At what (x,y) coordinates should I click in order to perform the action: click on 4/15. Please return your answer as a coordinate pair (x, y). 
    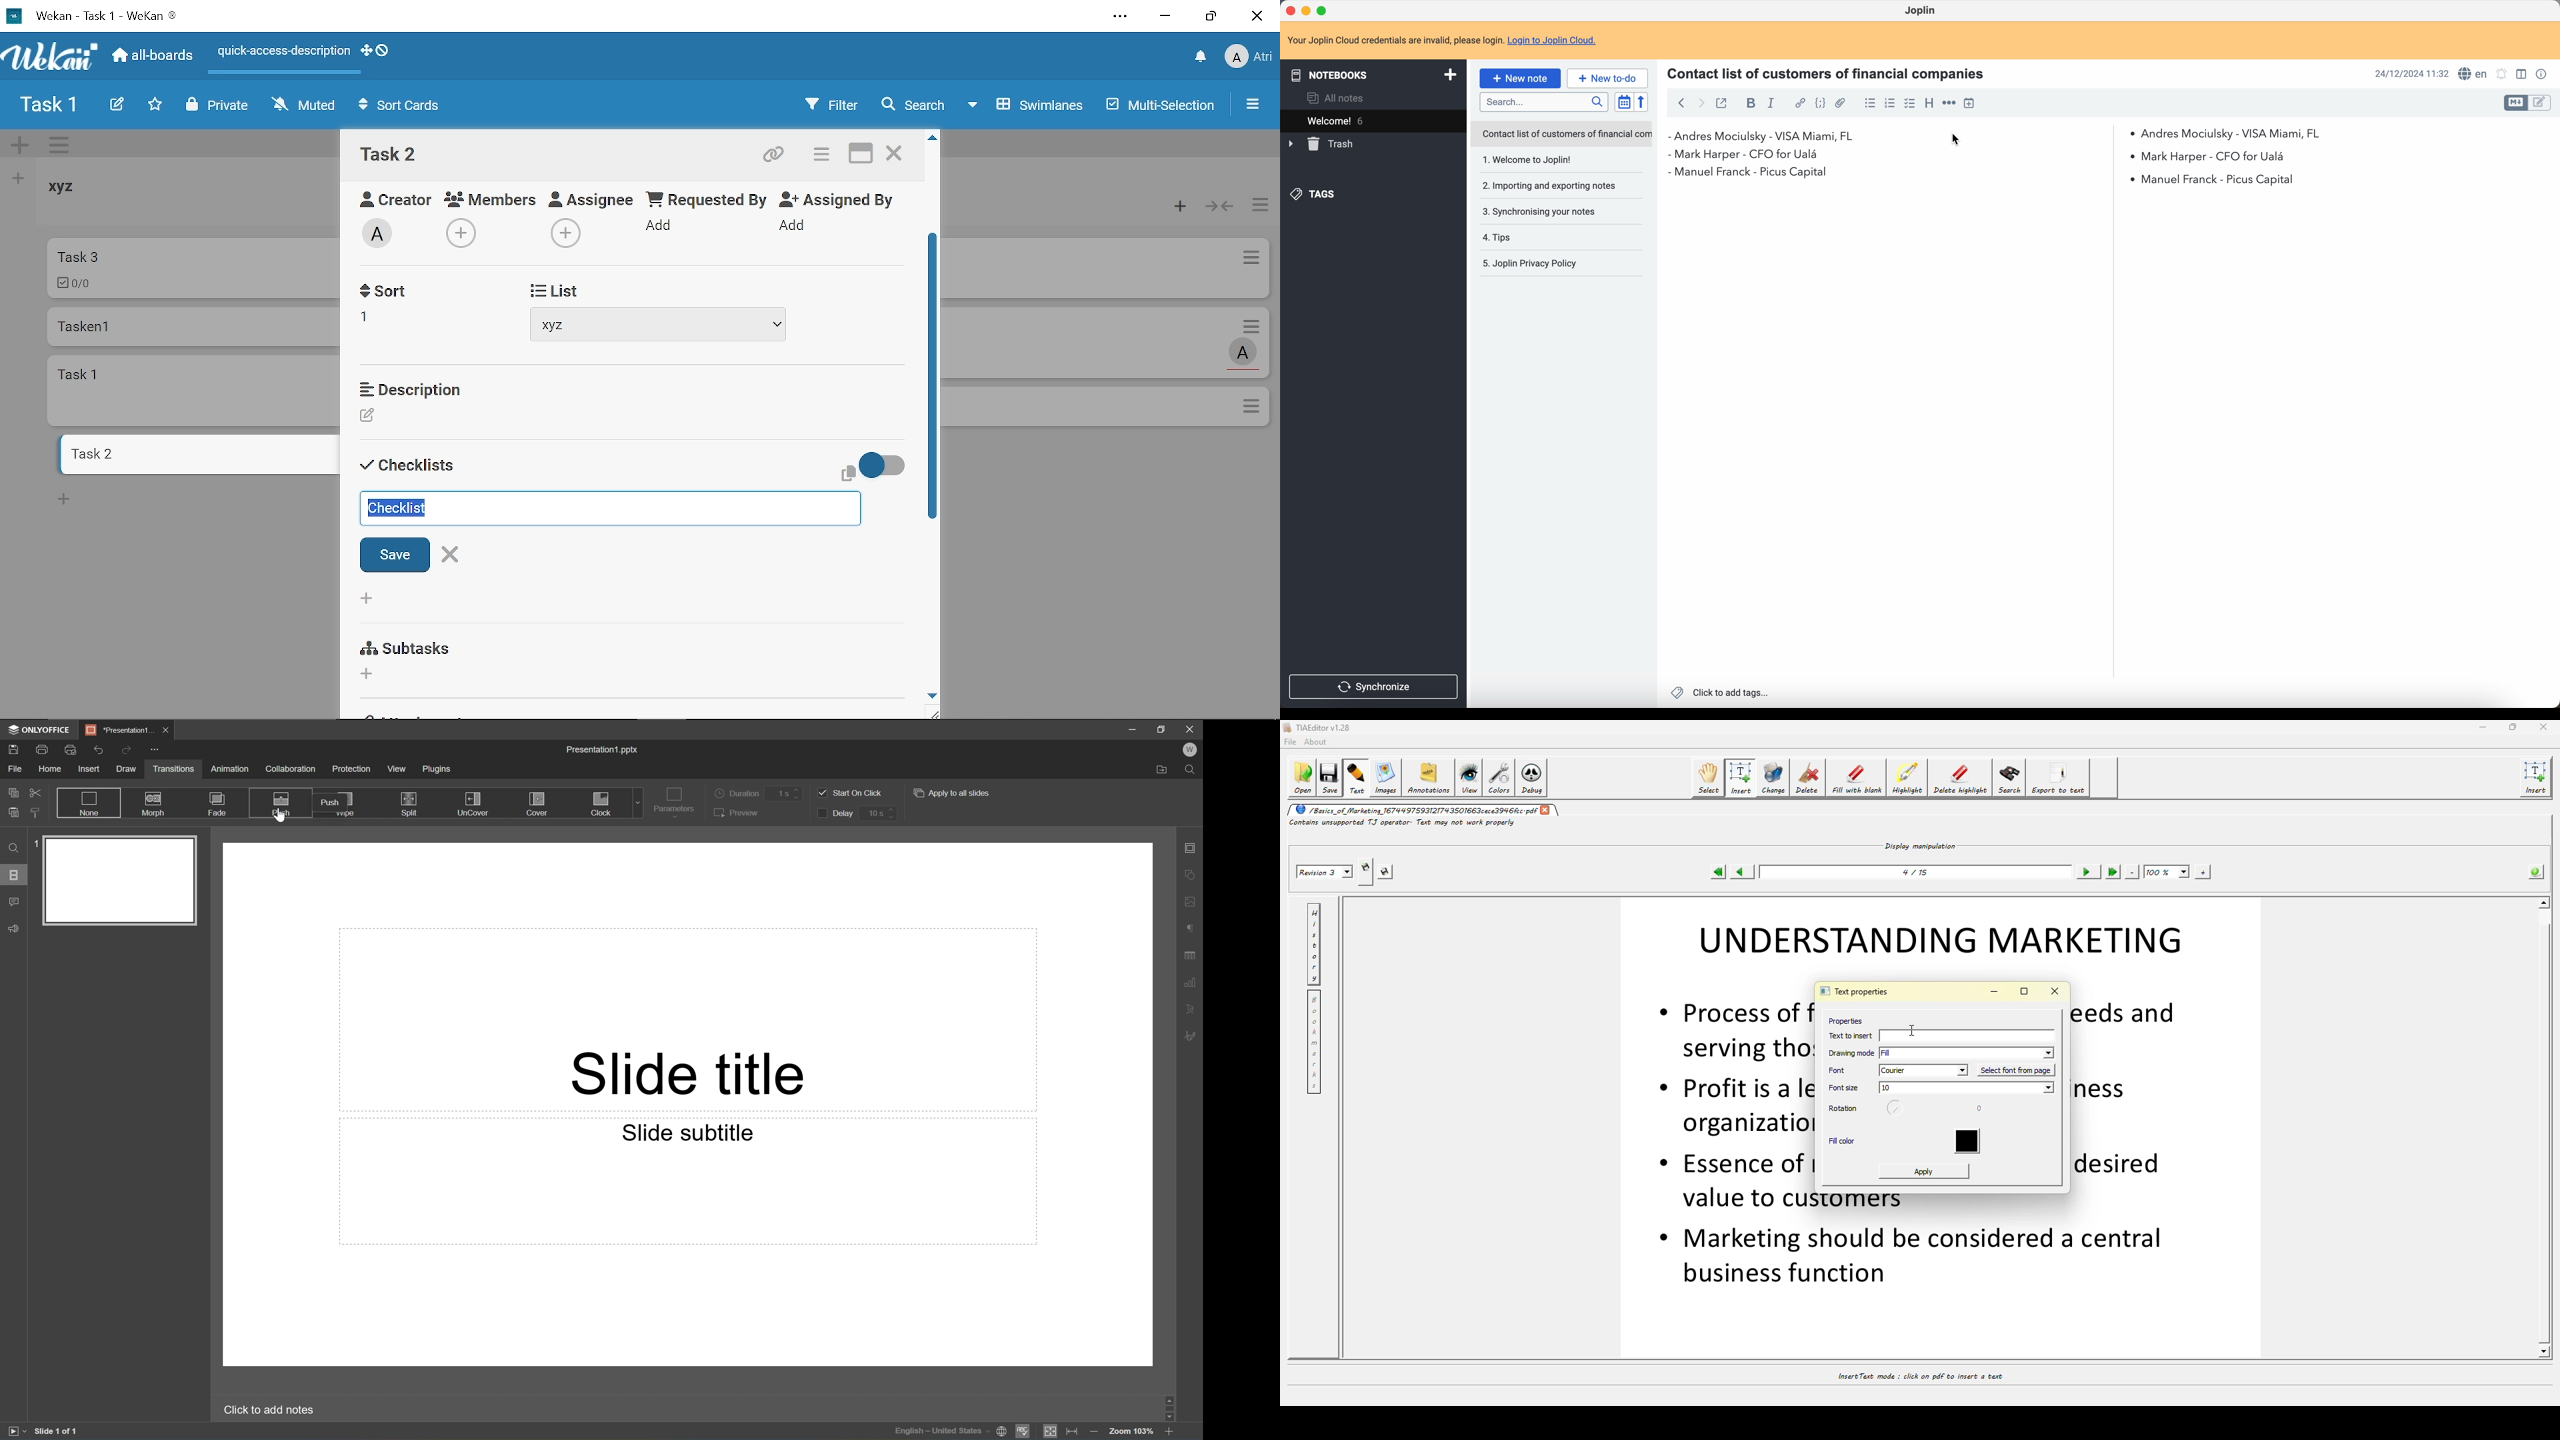
    Looking at the image, I should click on (1919, 871).